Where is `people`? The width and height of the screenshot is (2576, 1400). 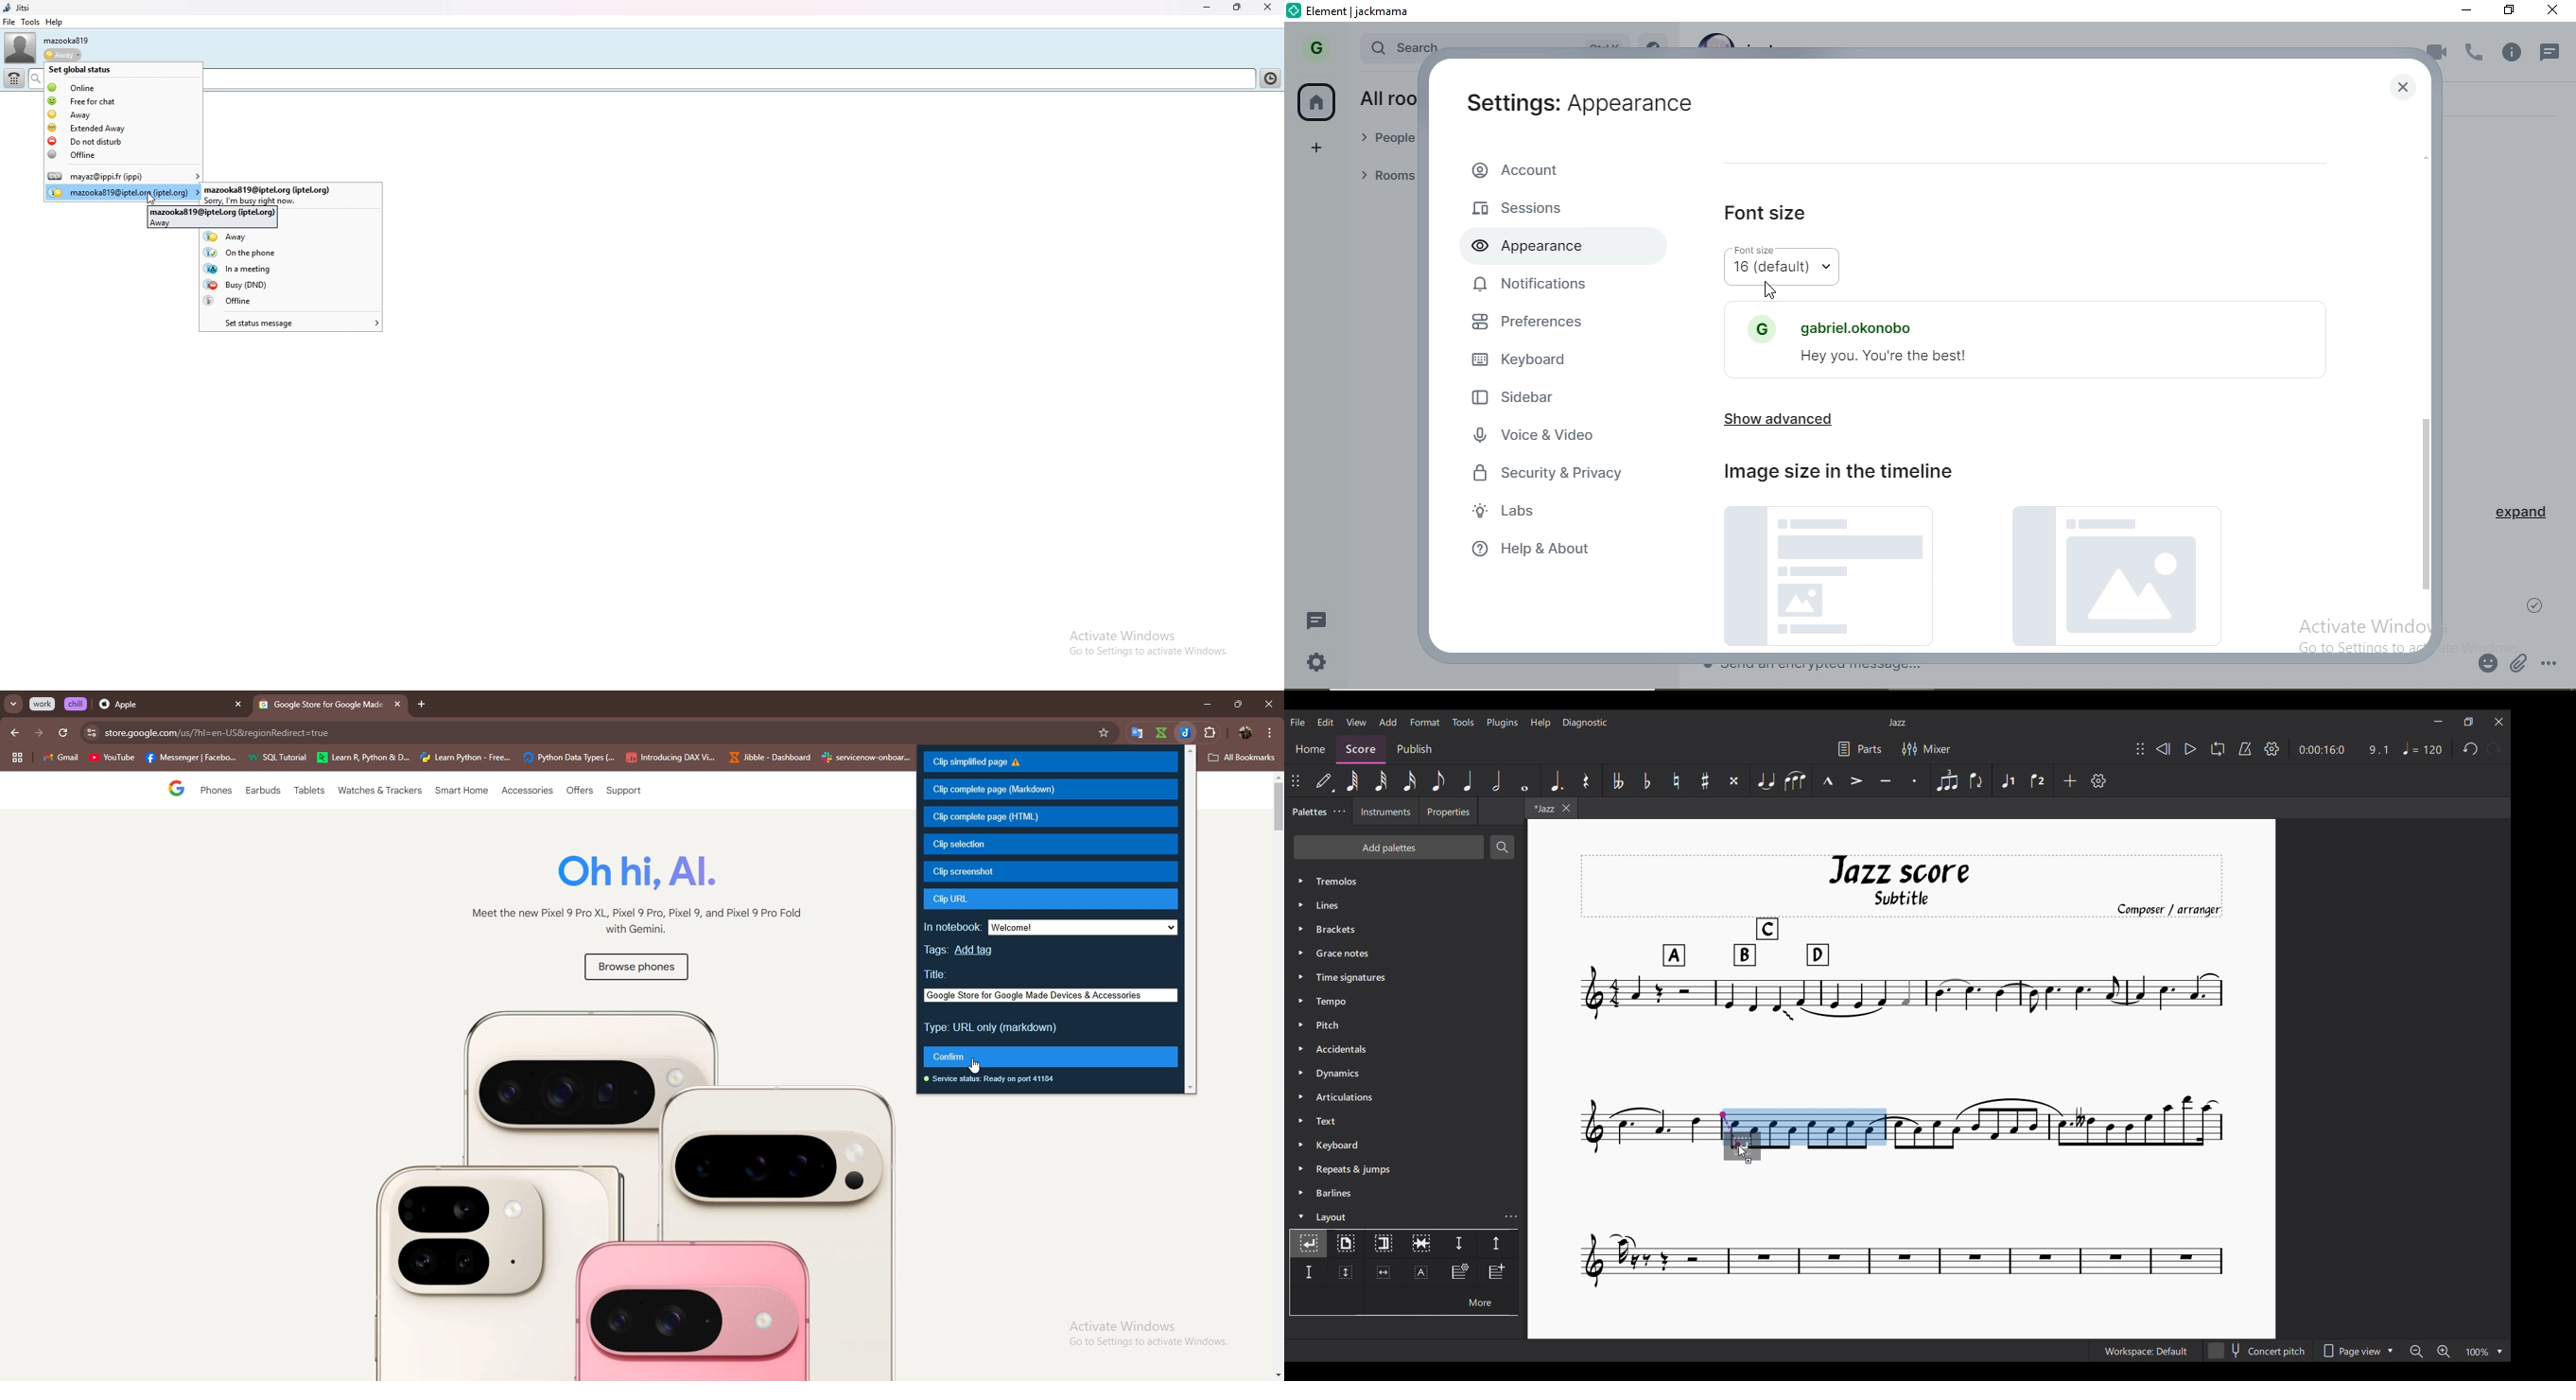 people is located at coordinates (1387, 140).